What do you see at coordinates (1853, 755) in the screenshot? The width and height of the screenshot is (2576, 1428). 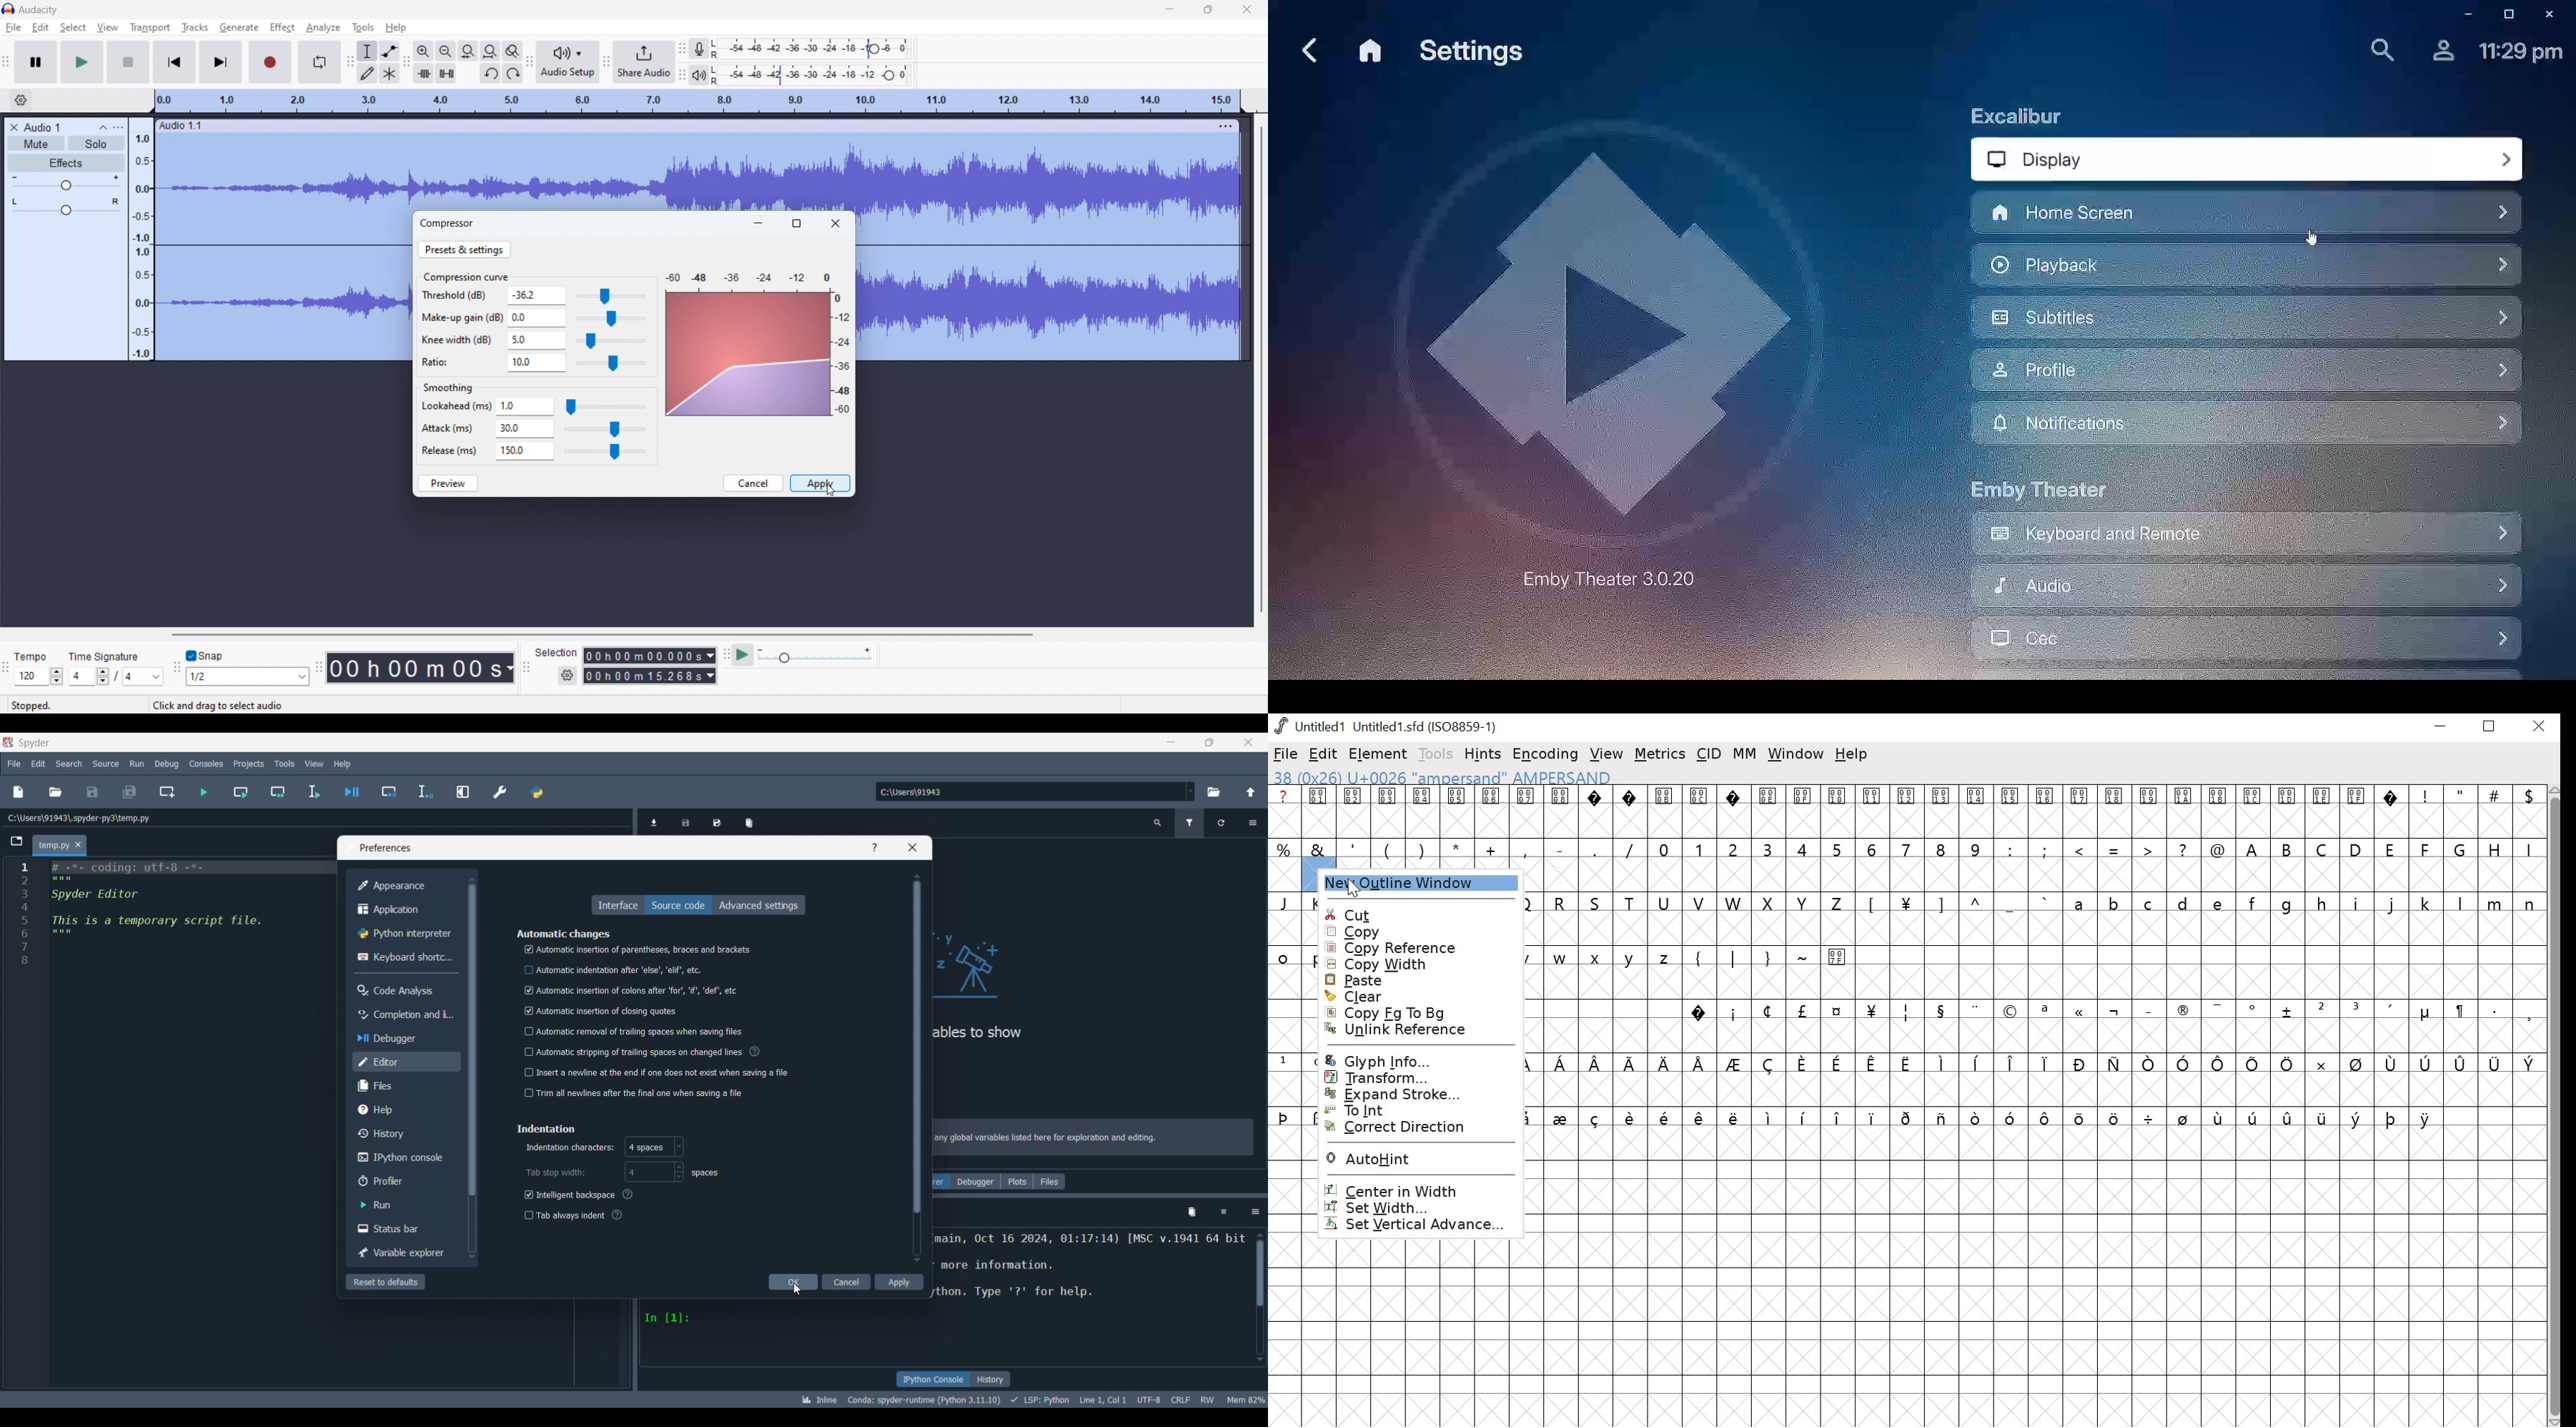 I see `help` at bounding box center [1853, 755].